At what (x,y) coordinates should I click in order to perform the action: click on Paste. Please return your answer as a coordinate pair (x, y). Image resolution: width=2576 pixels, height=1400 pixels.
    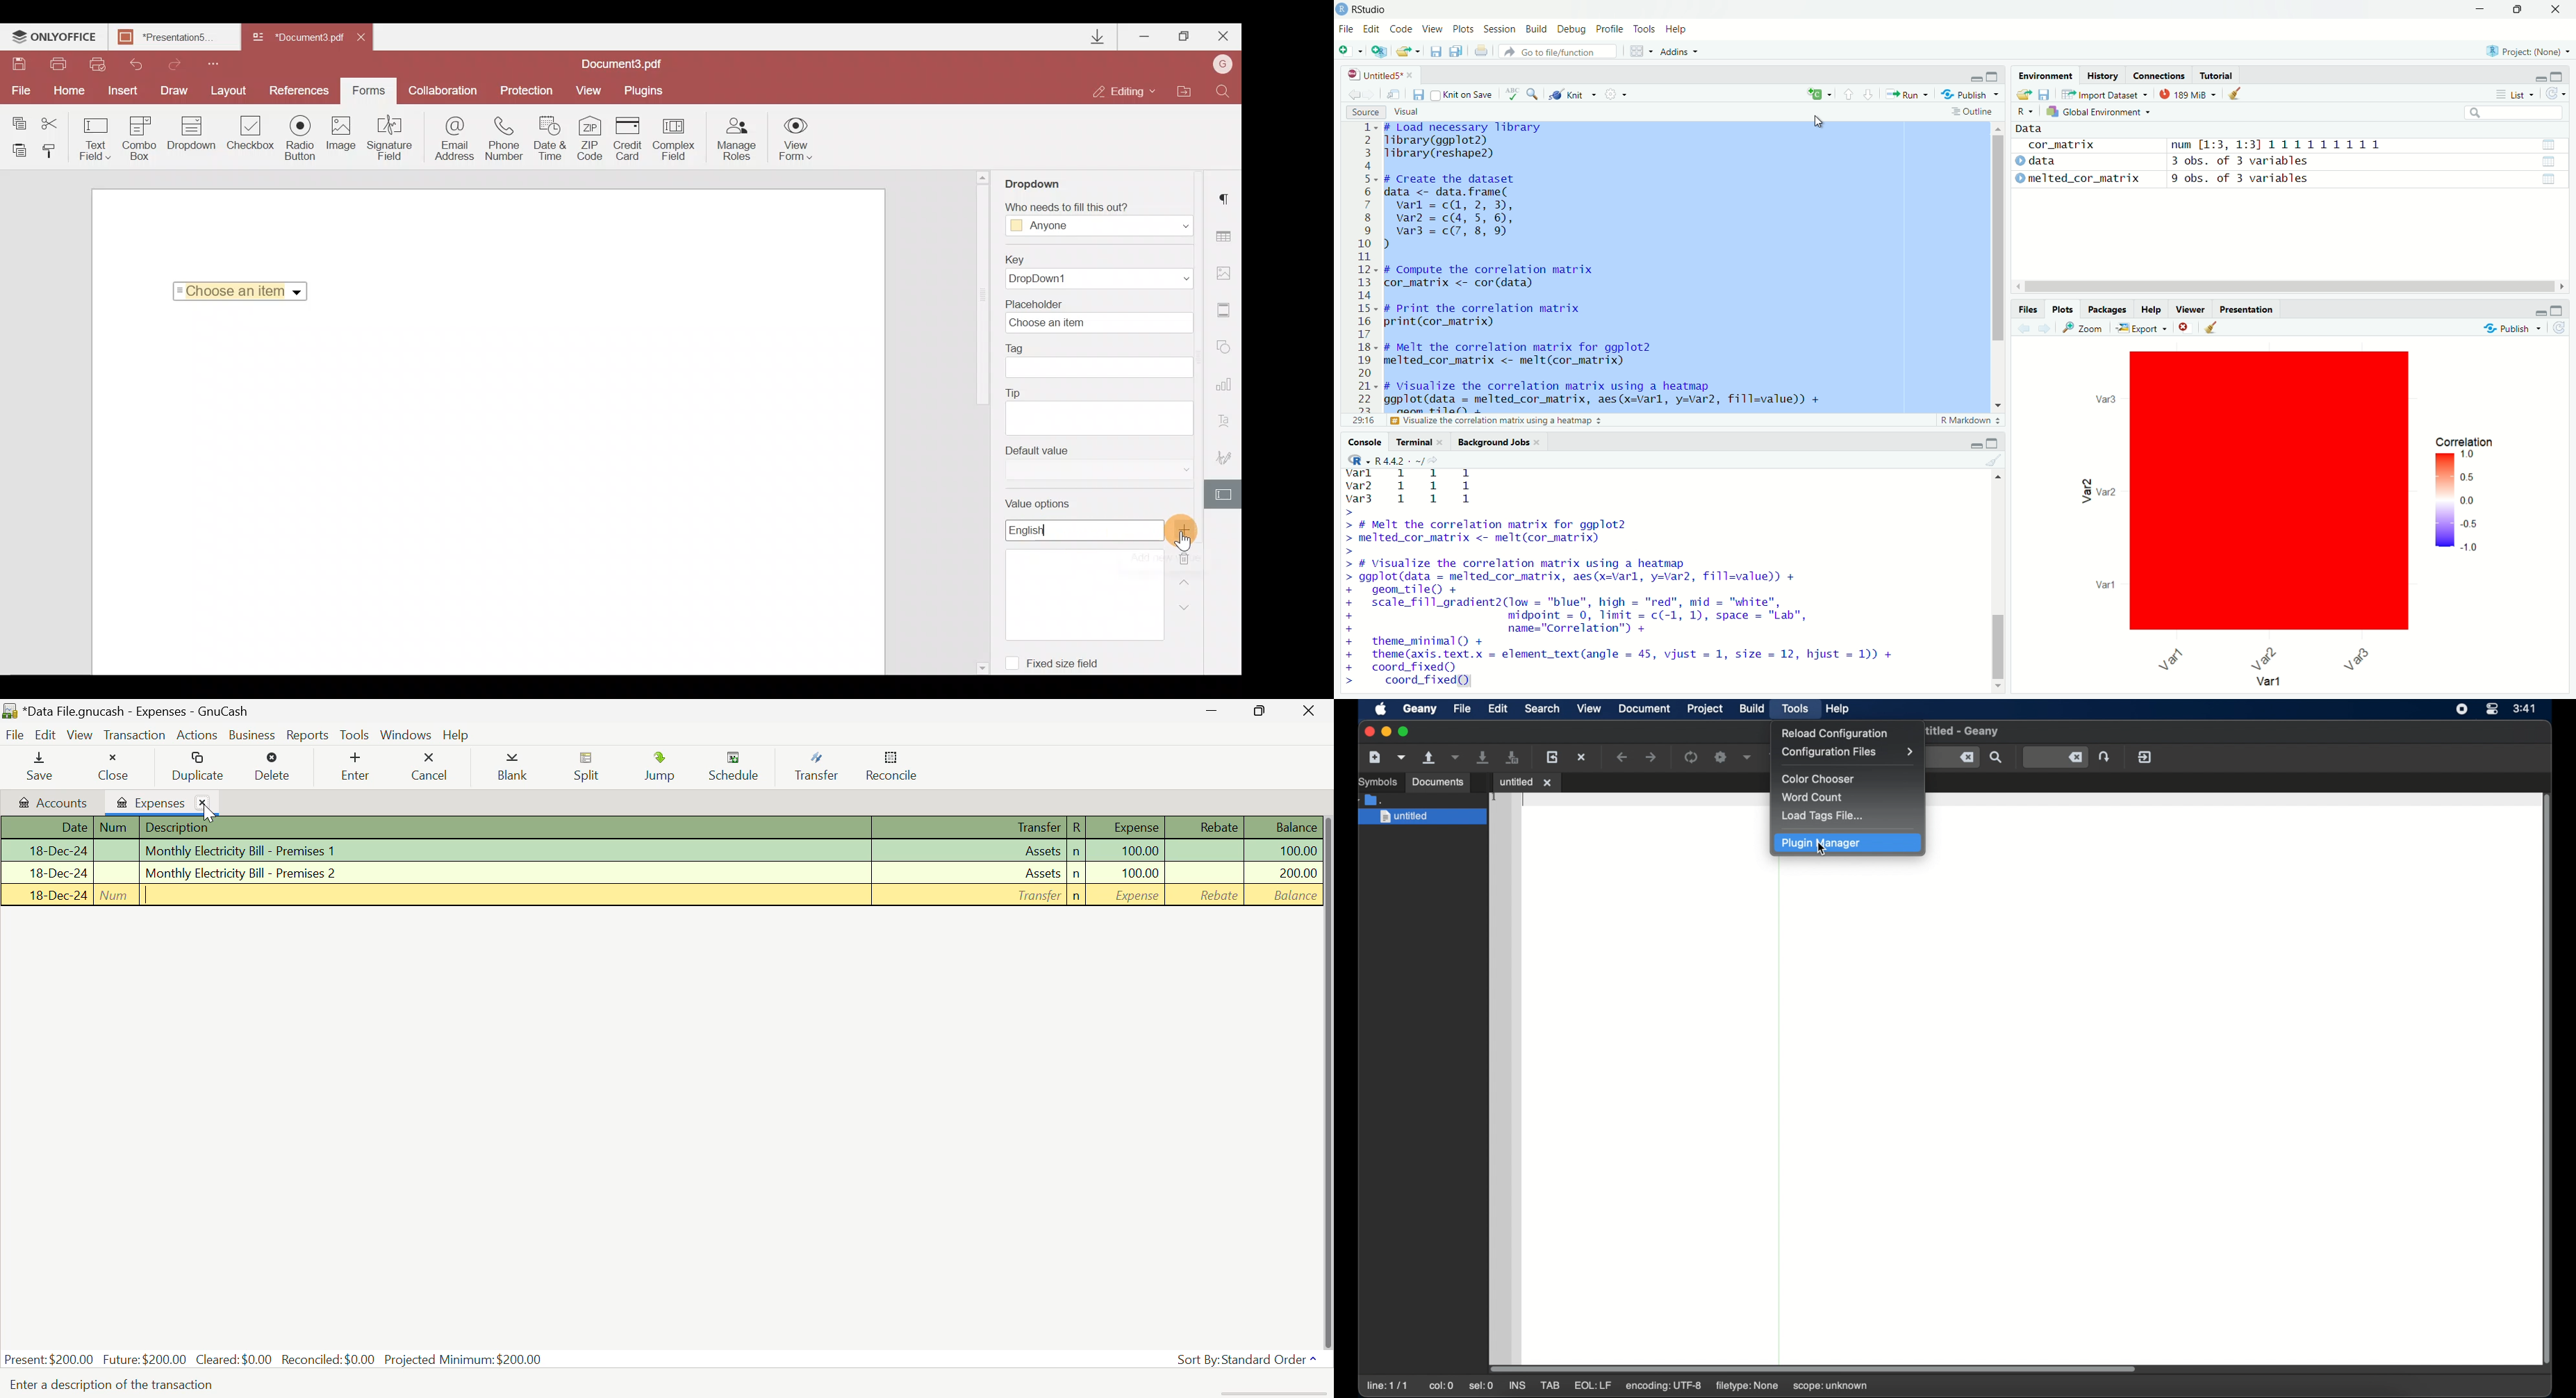
    Looking at the image, I should click on (19, 150).